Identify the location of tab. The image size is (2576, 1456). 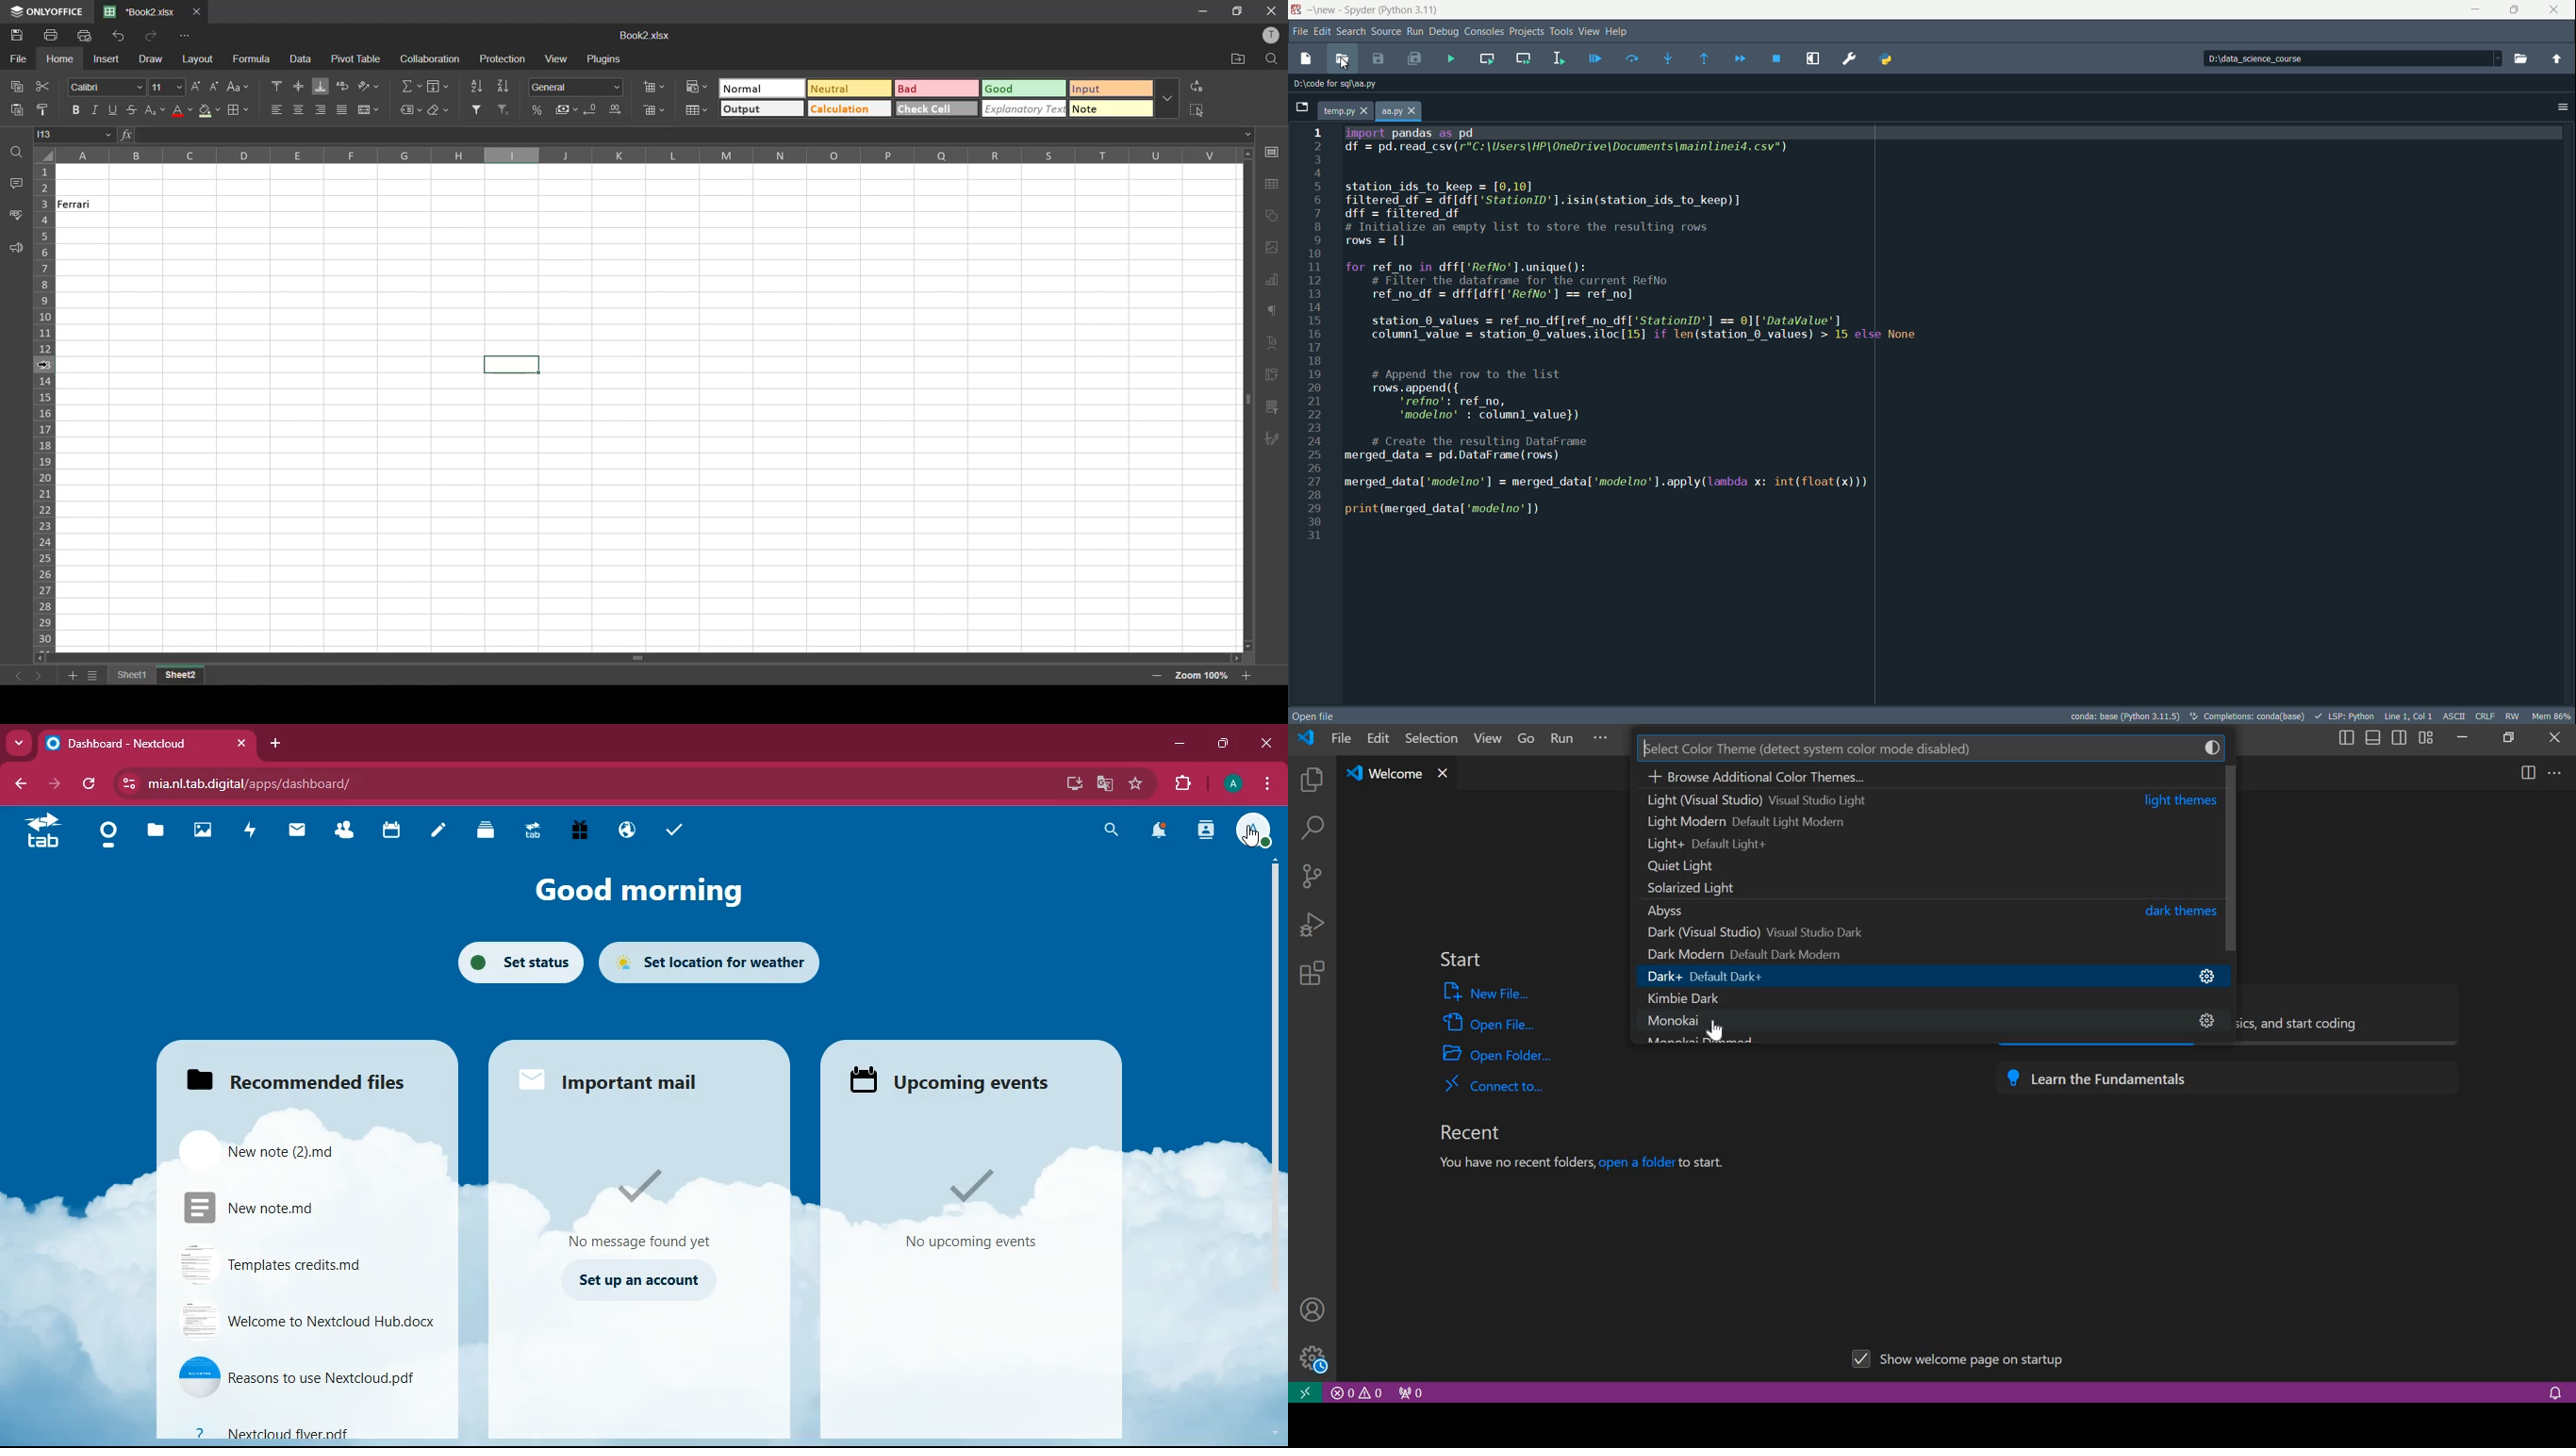
(531, 829).